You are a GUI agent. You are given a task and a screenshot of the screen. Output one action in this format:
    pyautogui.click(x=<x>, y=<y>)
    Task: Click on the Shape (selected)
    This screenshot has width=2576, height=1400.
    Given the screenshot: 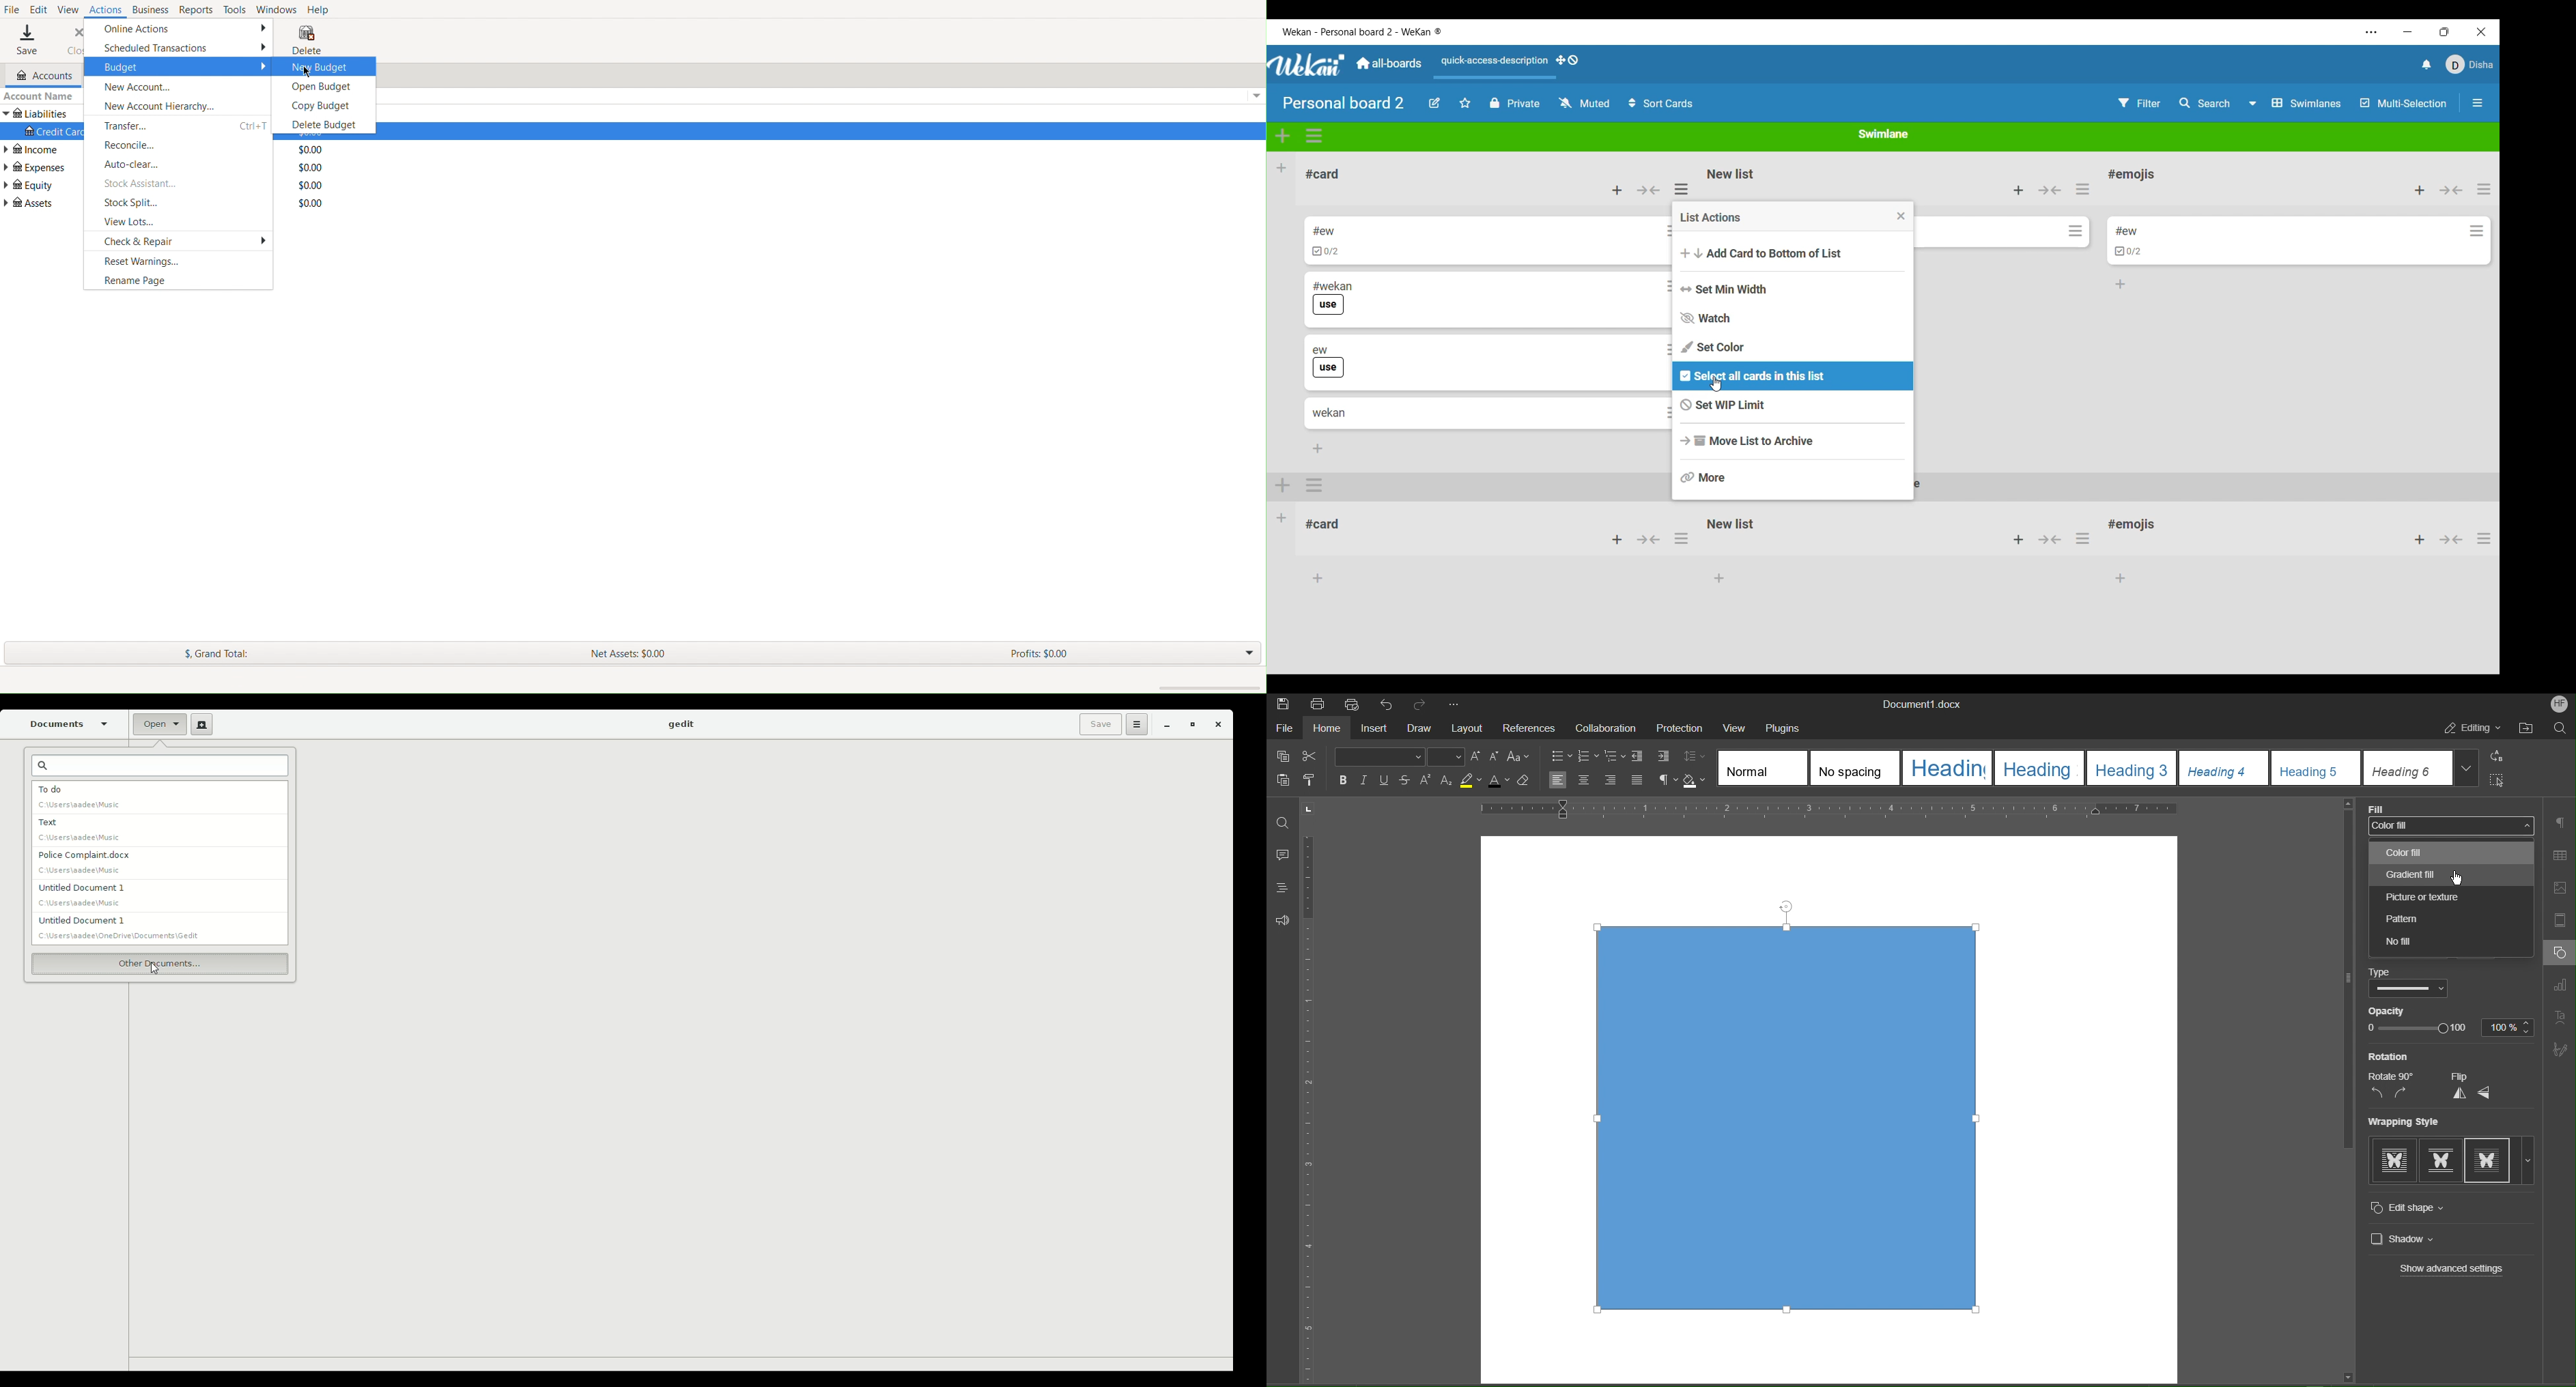 What is the action you would take?
    pyautogui.click(x=1796, y=1122)
    